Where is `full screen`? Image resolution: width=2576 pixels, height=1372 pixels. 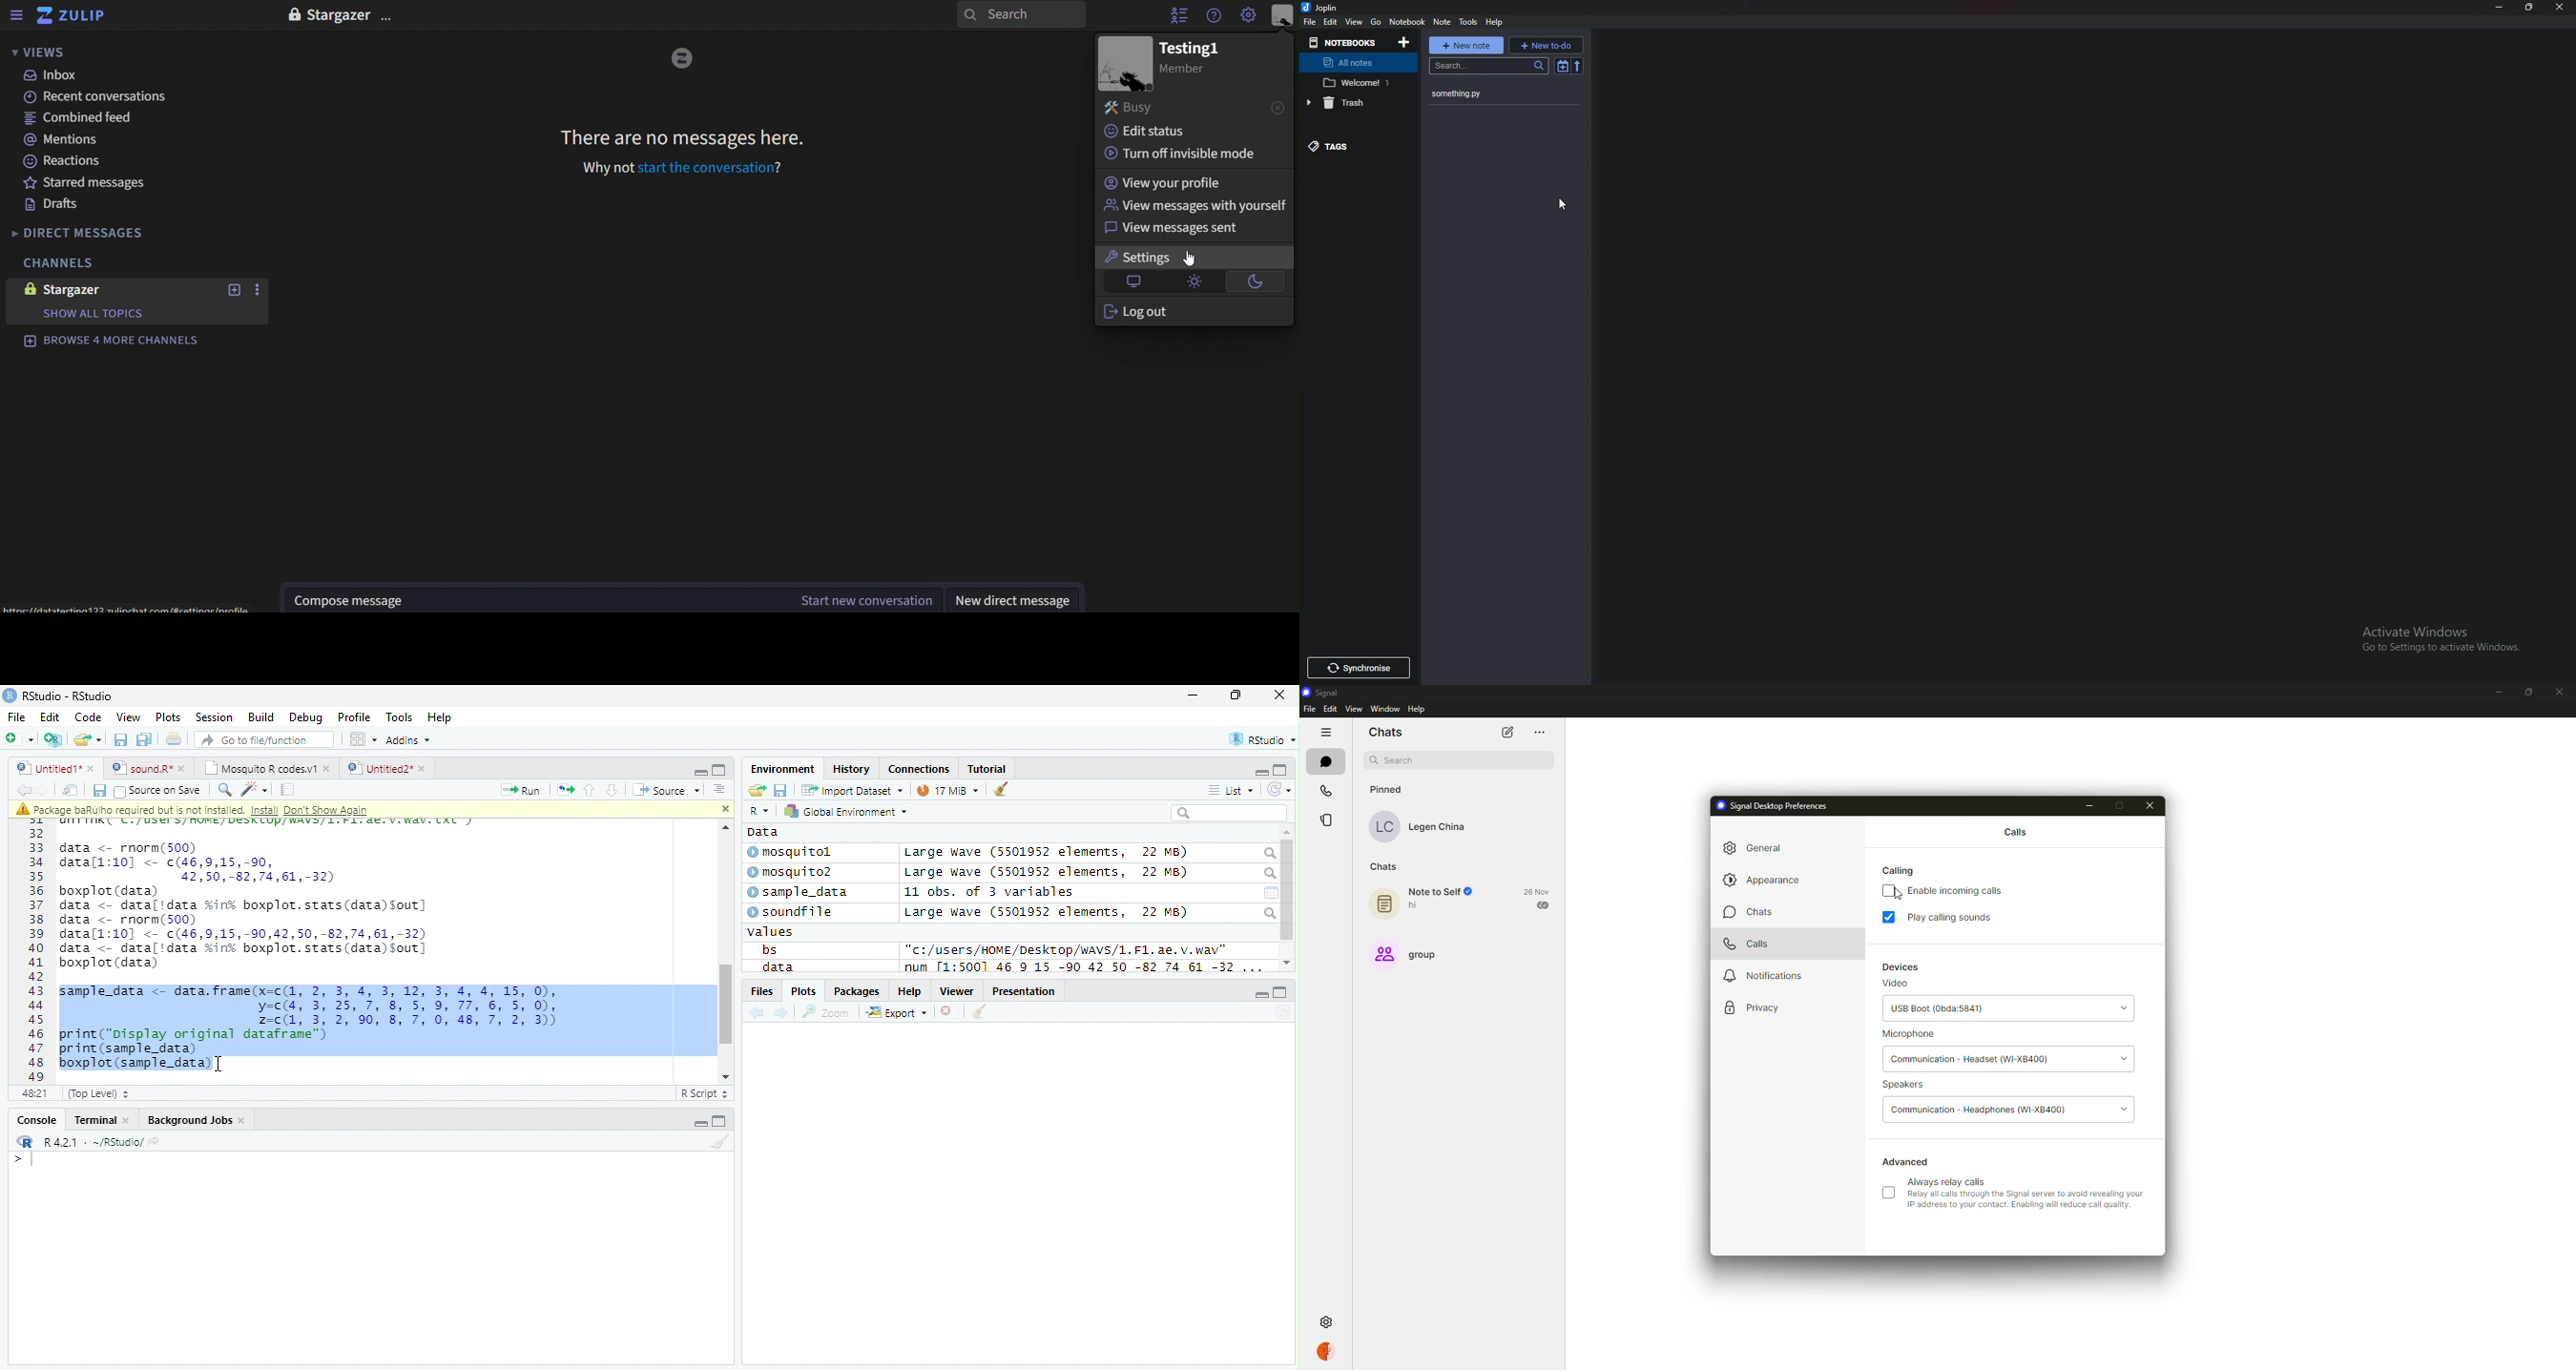
full screen is located at coordinates (719, 1120).